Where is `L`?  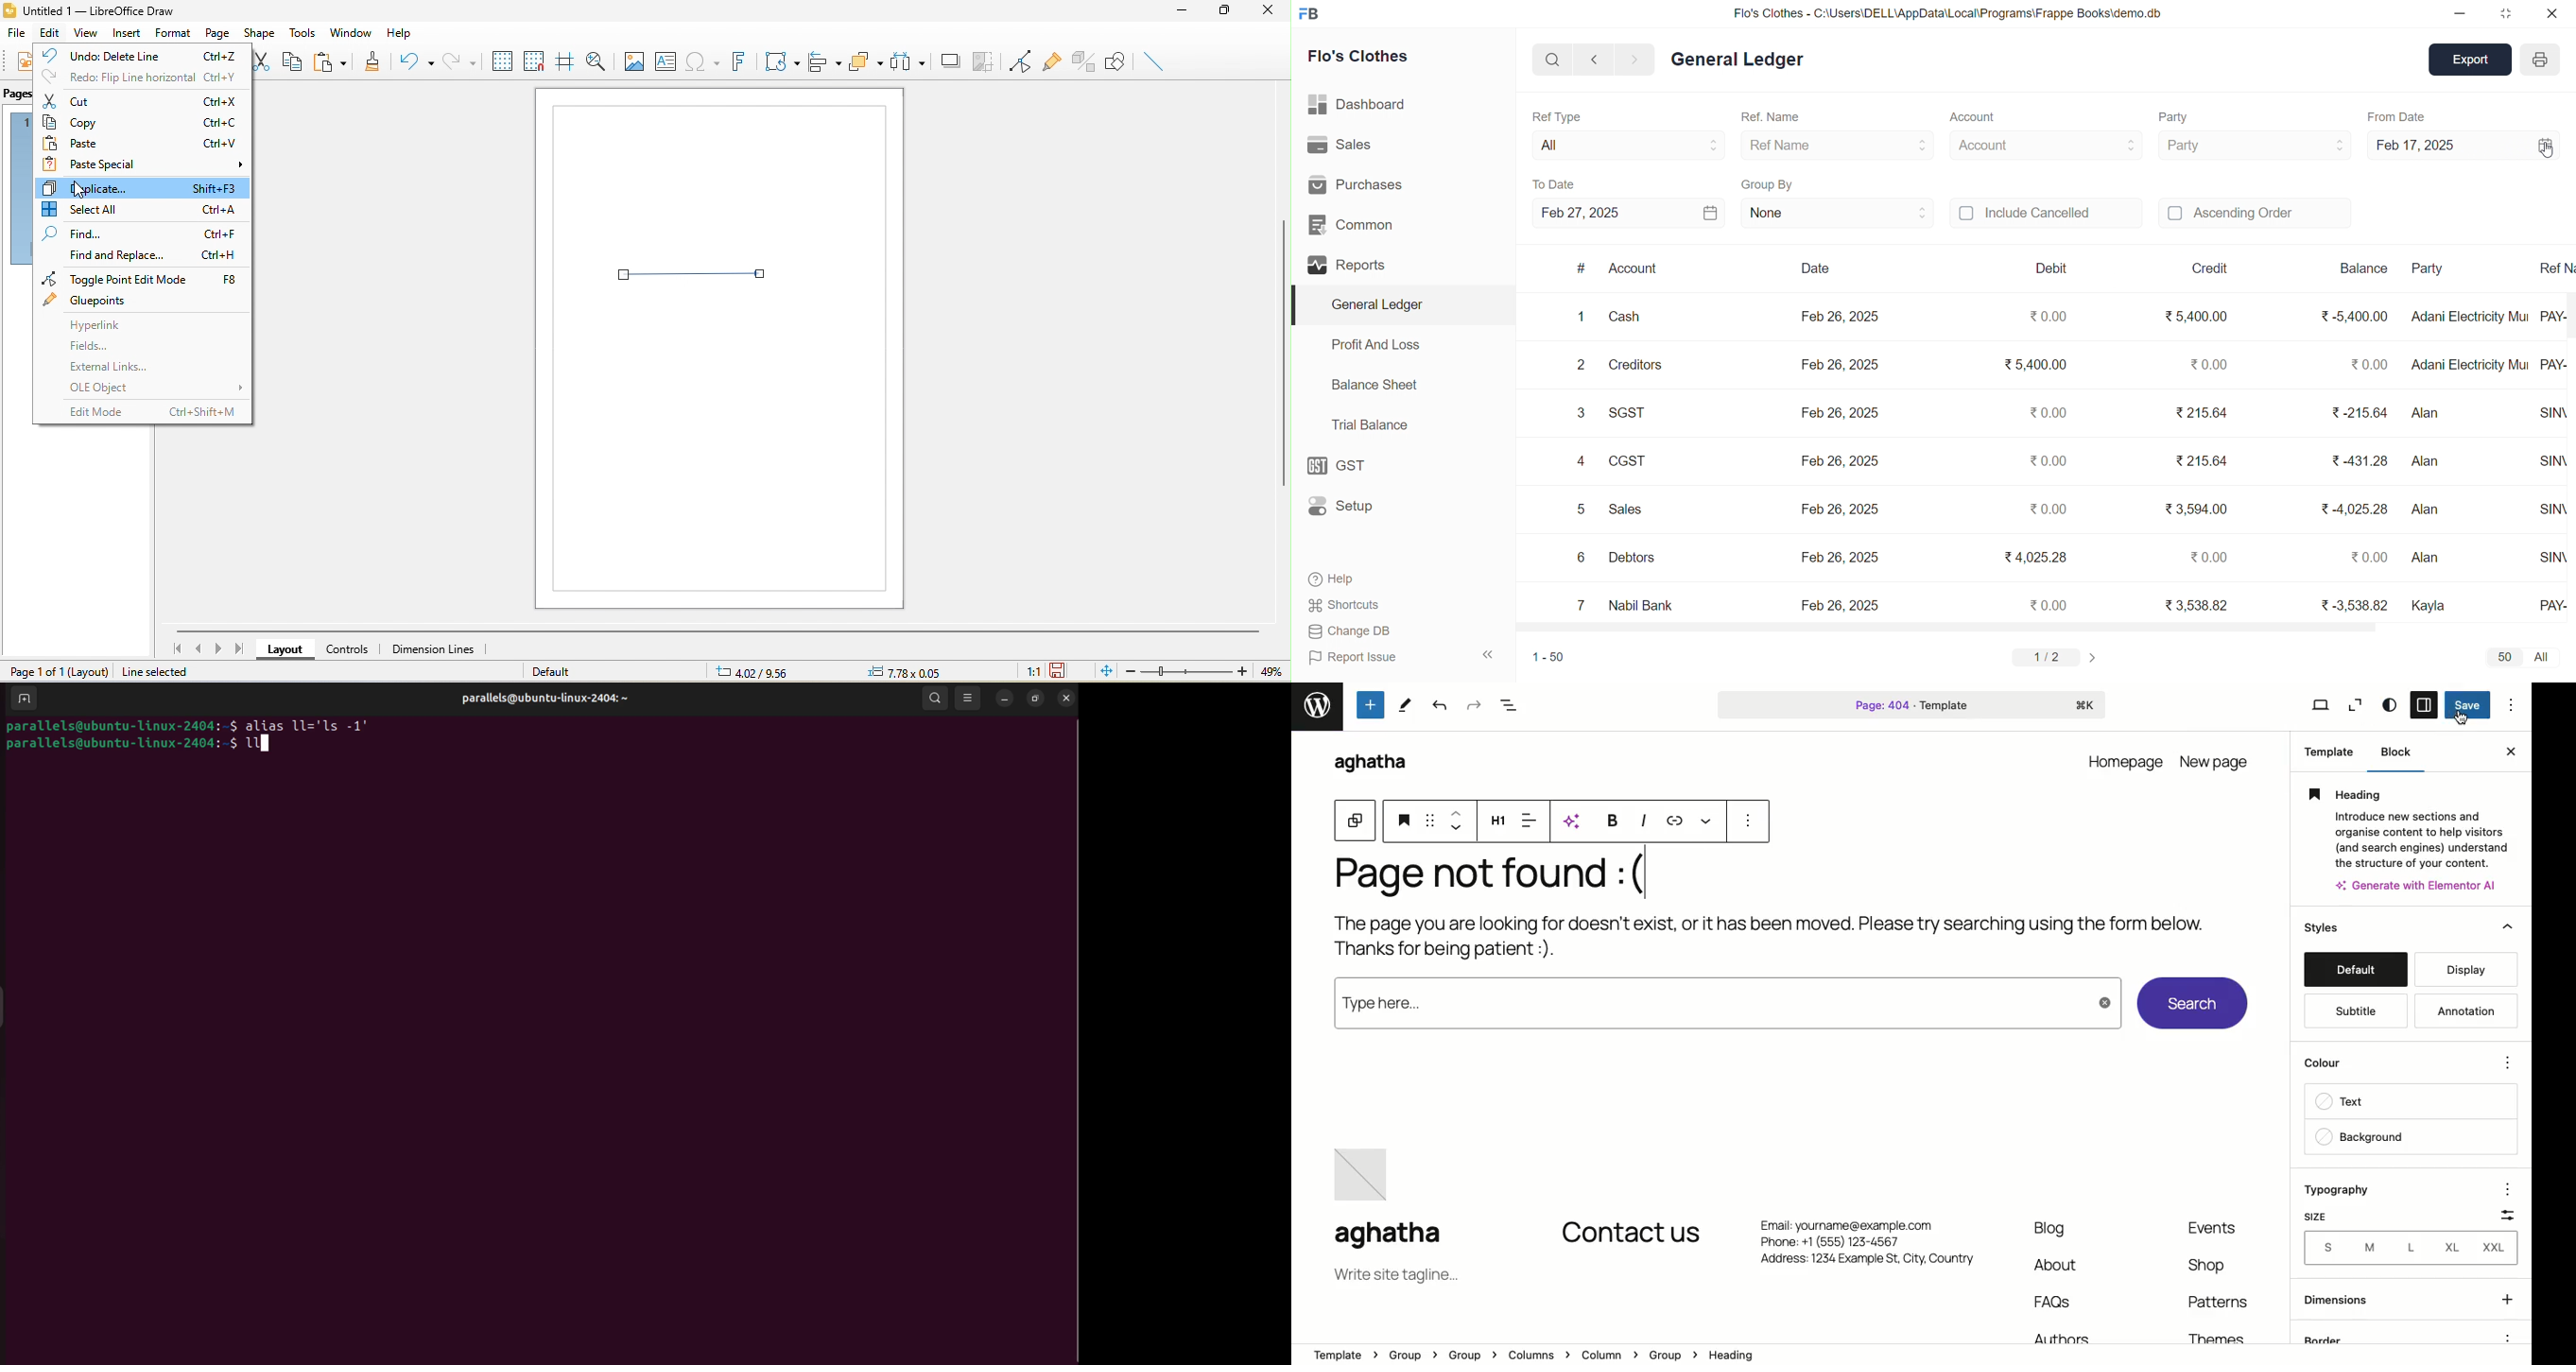 L is located at coordinates (2413, 1249).